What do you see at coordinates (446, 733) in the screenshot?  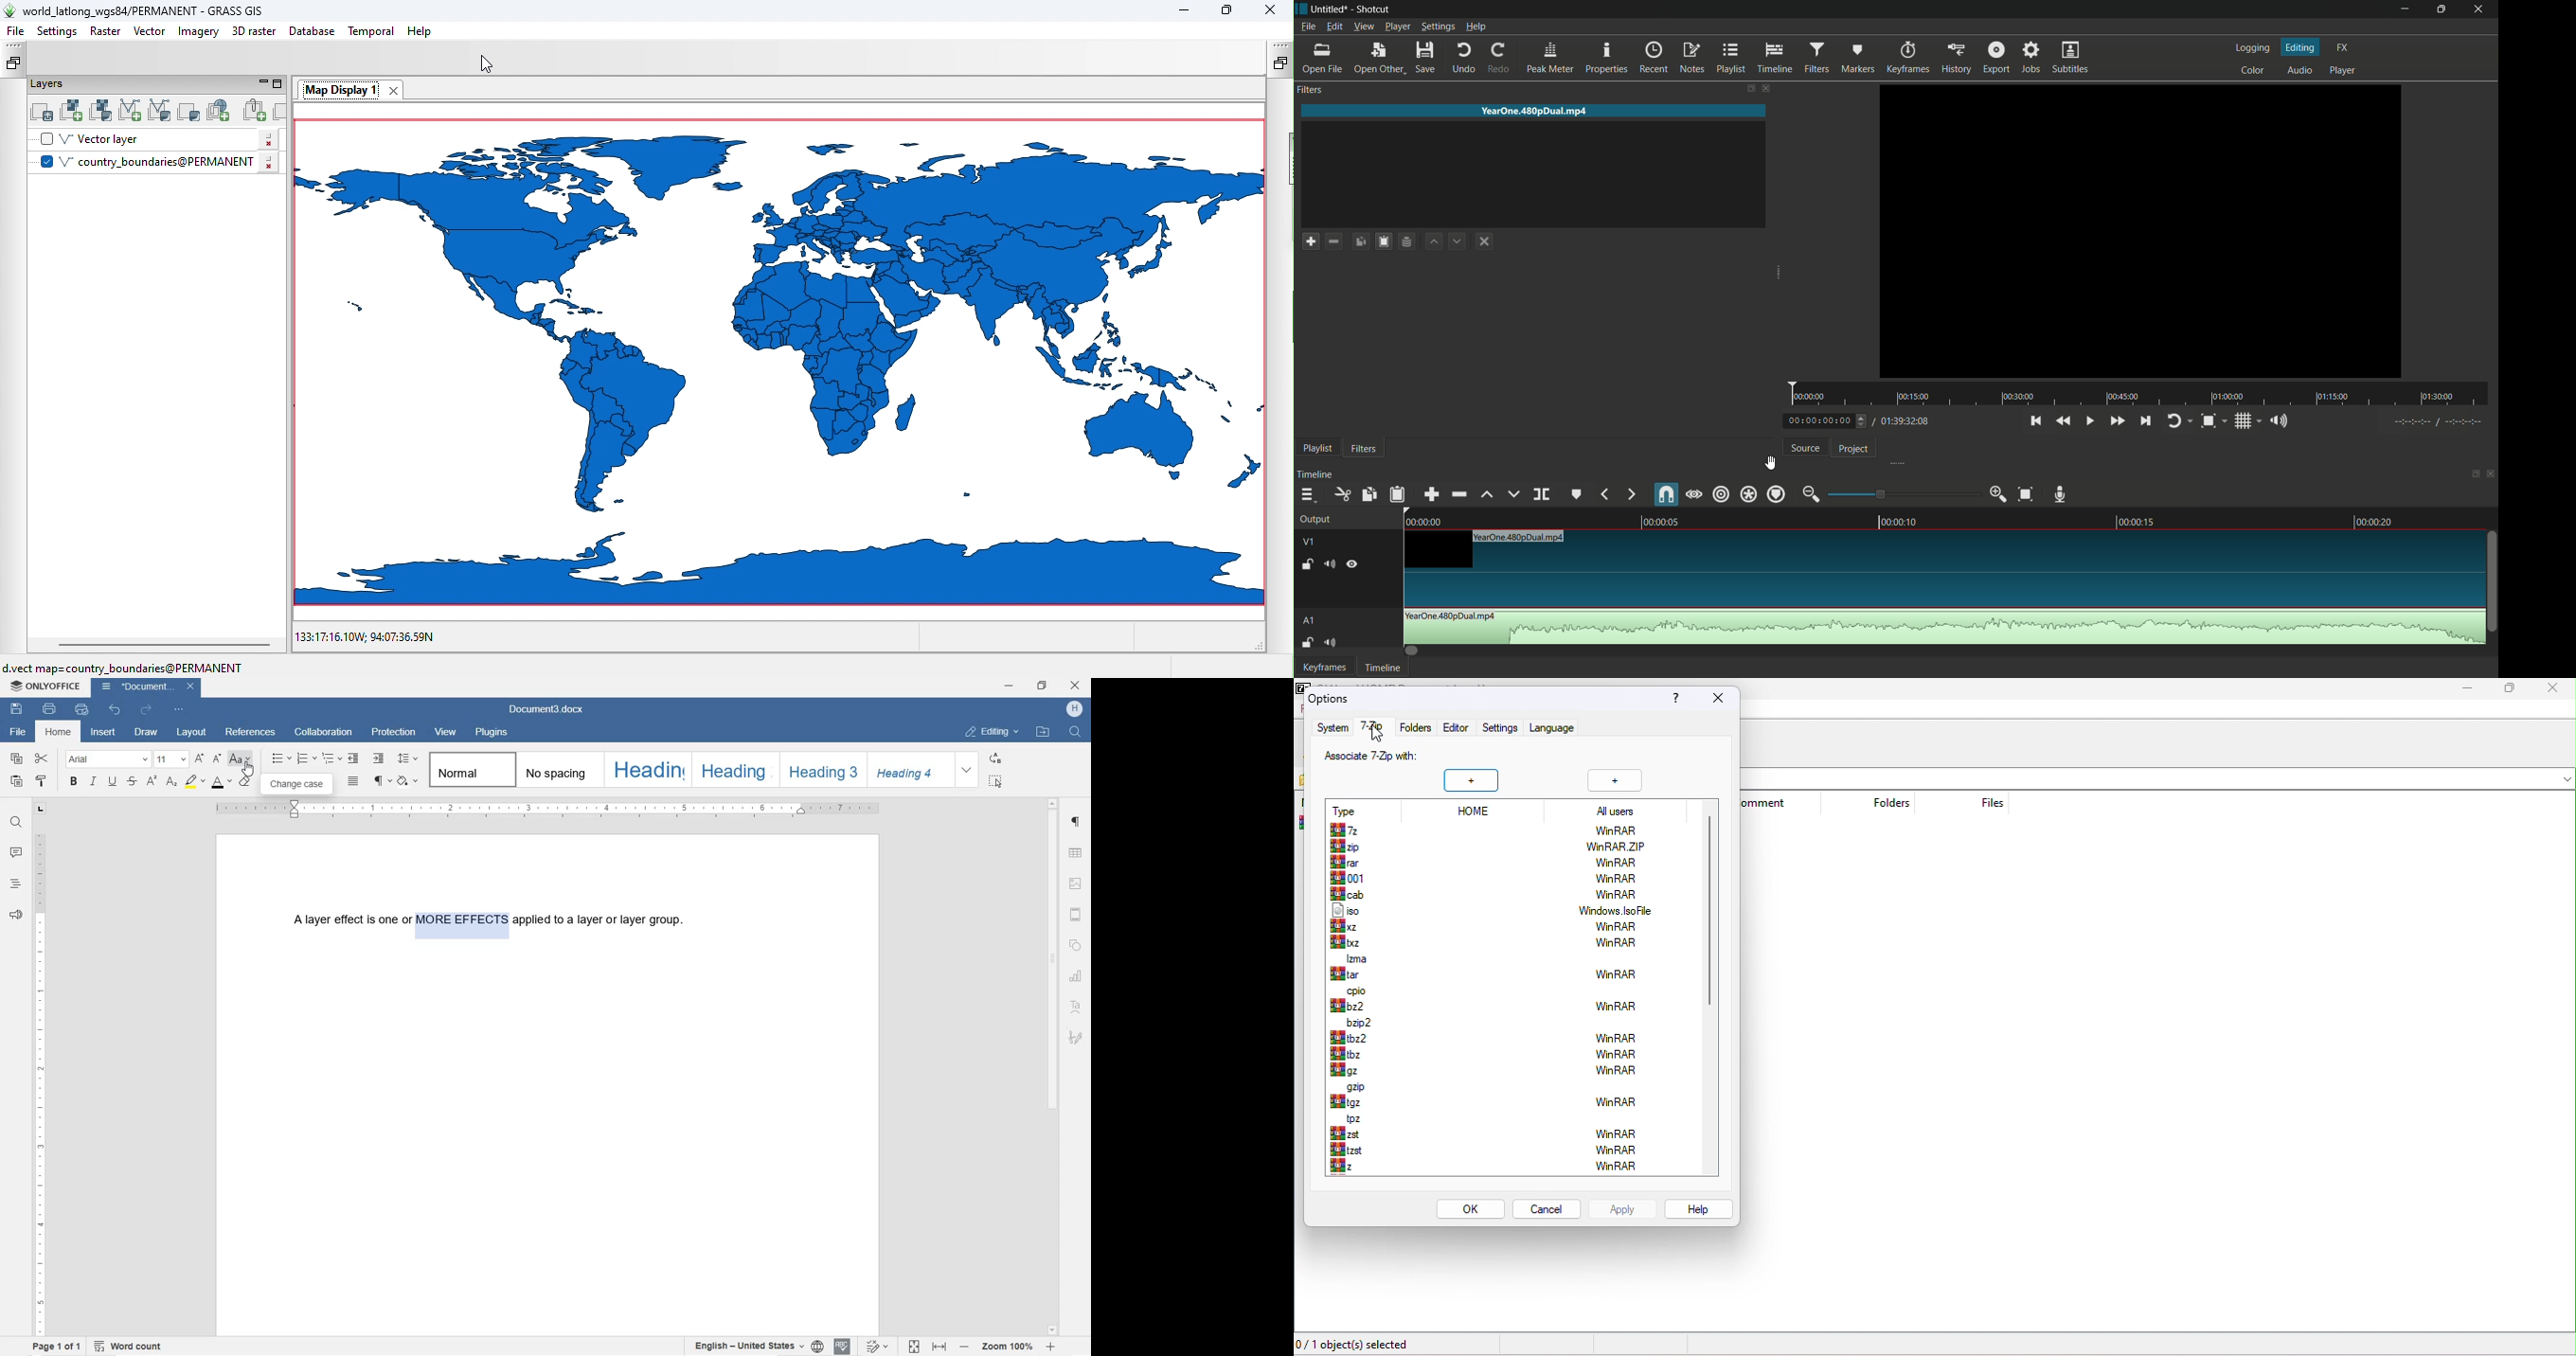 I see `VIEW` at bounding box center [446, 733].